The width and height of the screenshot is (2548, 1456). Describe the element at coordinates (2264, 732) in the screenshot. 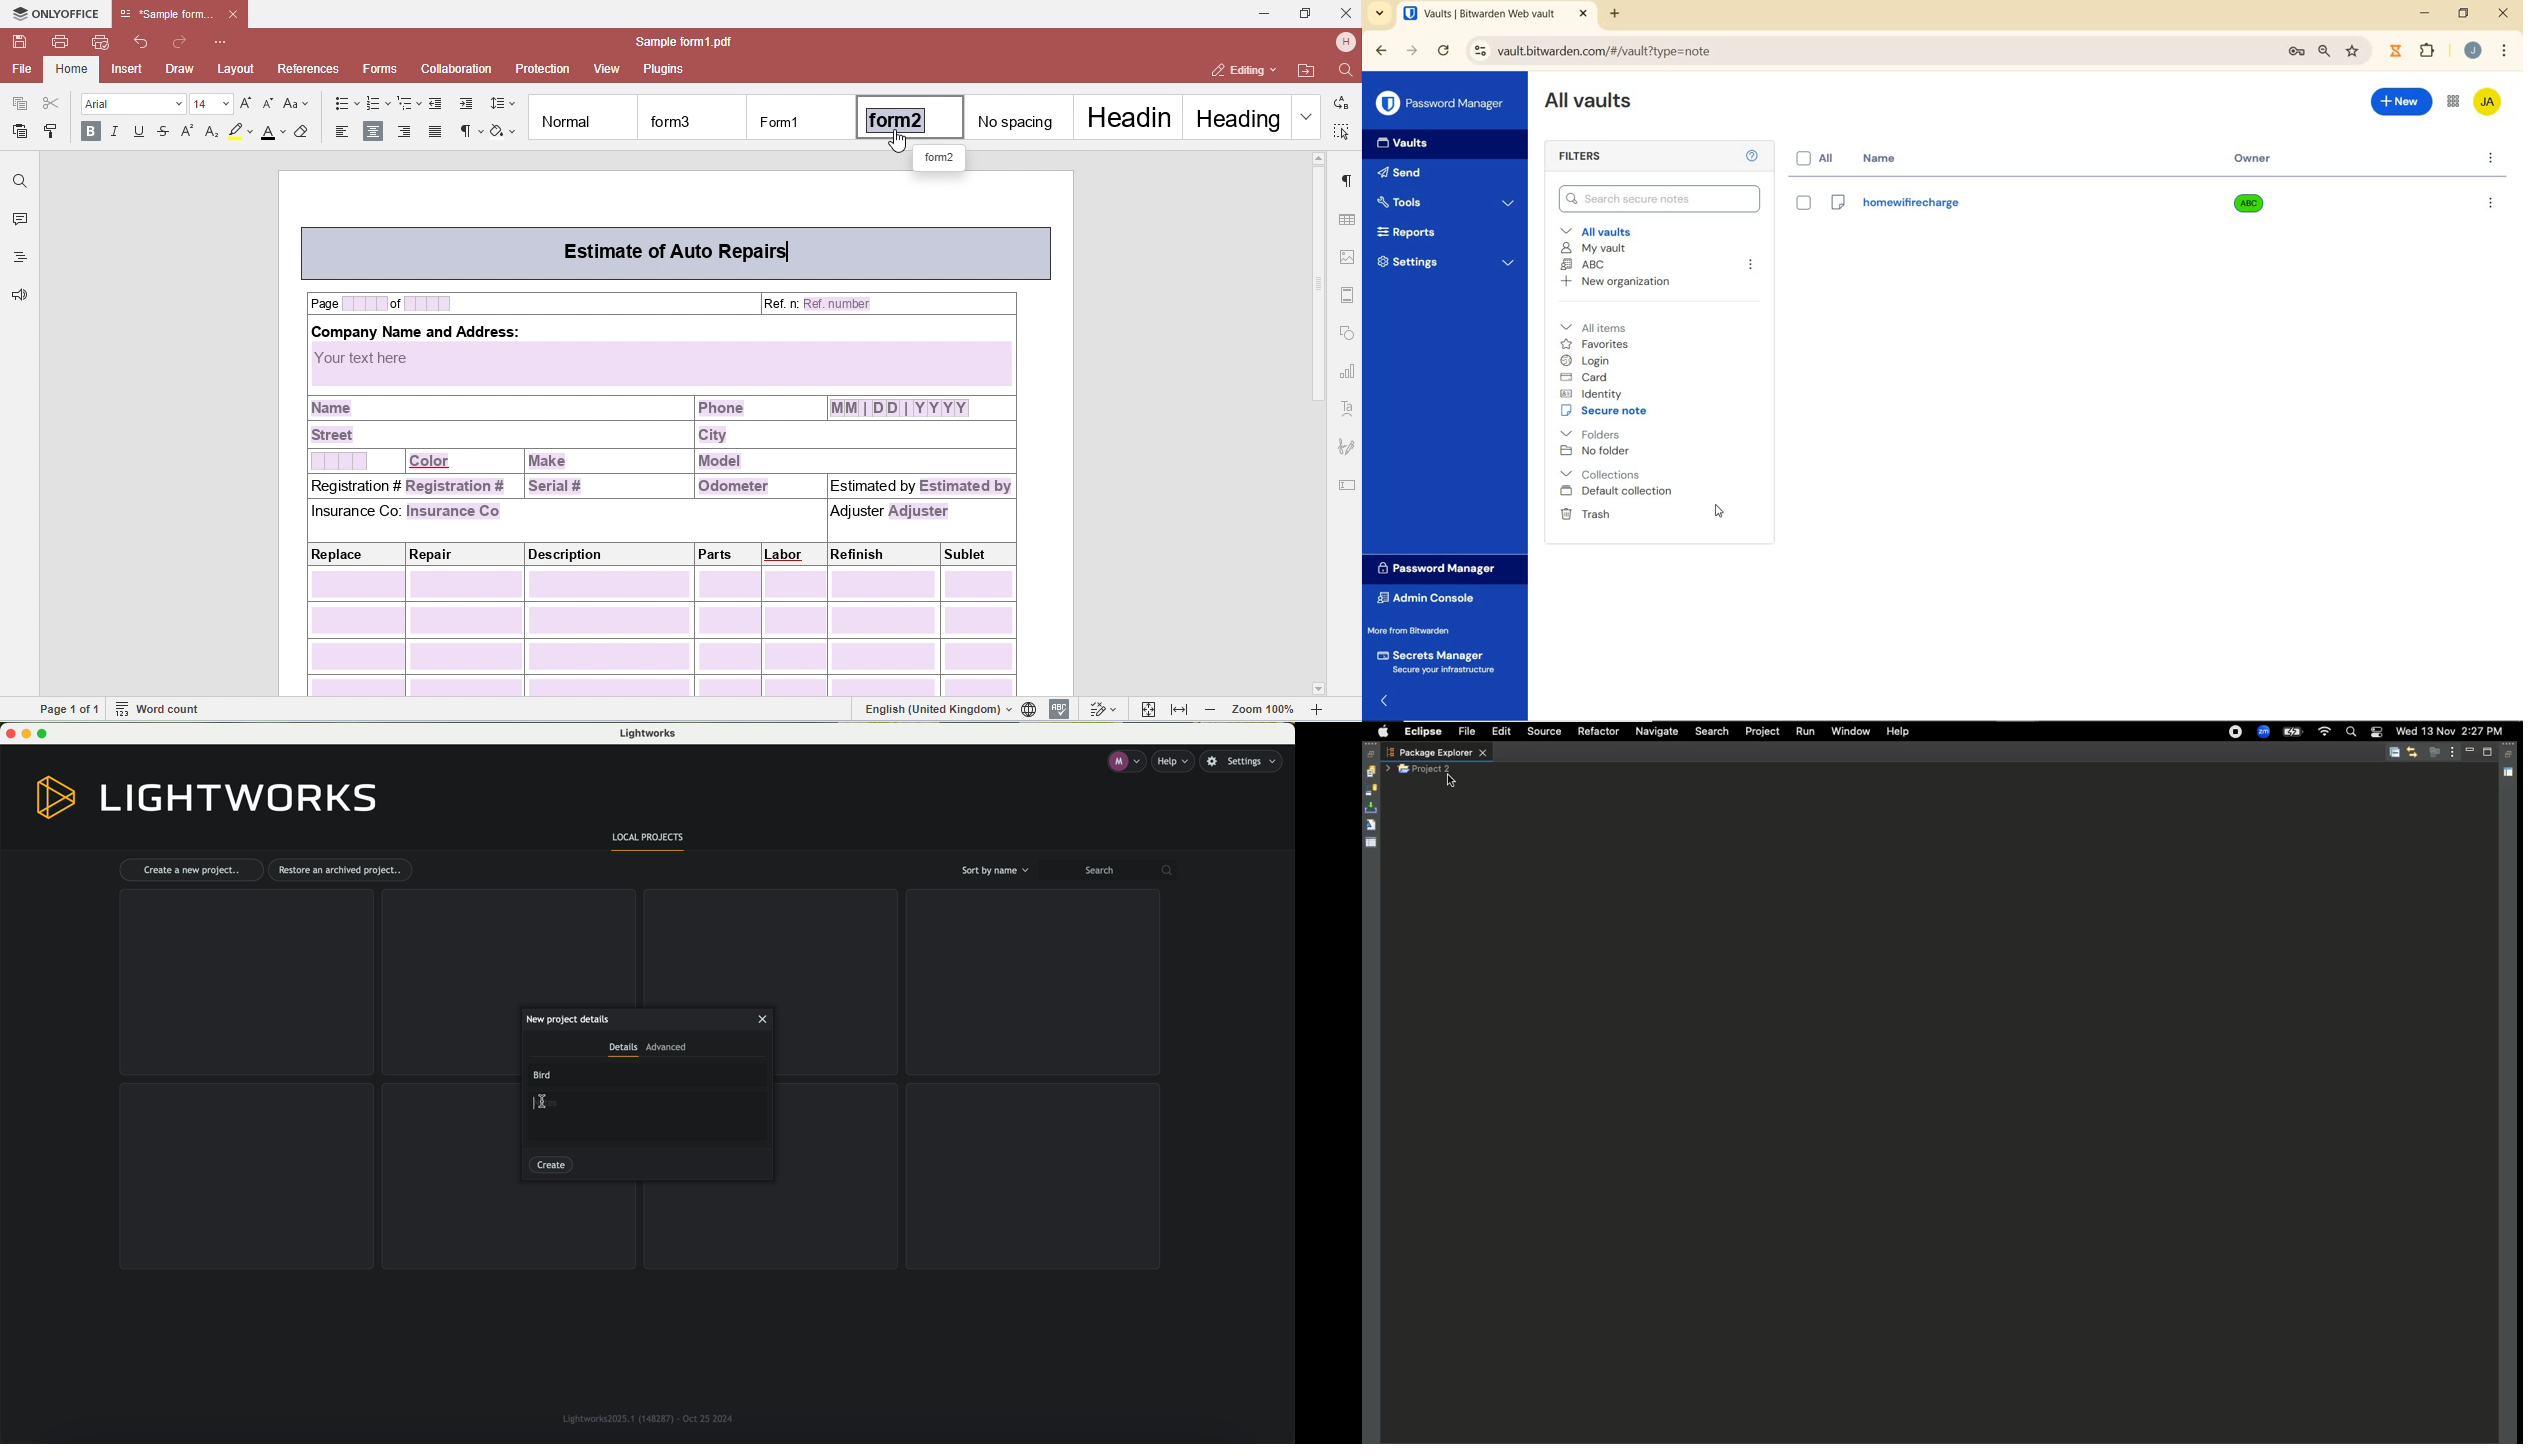

I see `Zoom` at that location.